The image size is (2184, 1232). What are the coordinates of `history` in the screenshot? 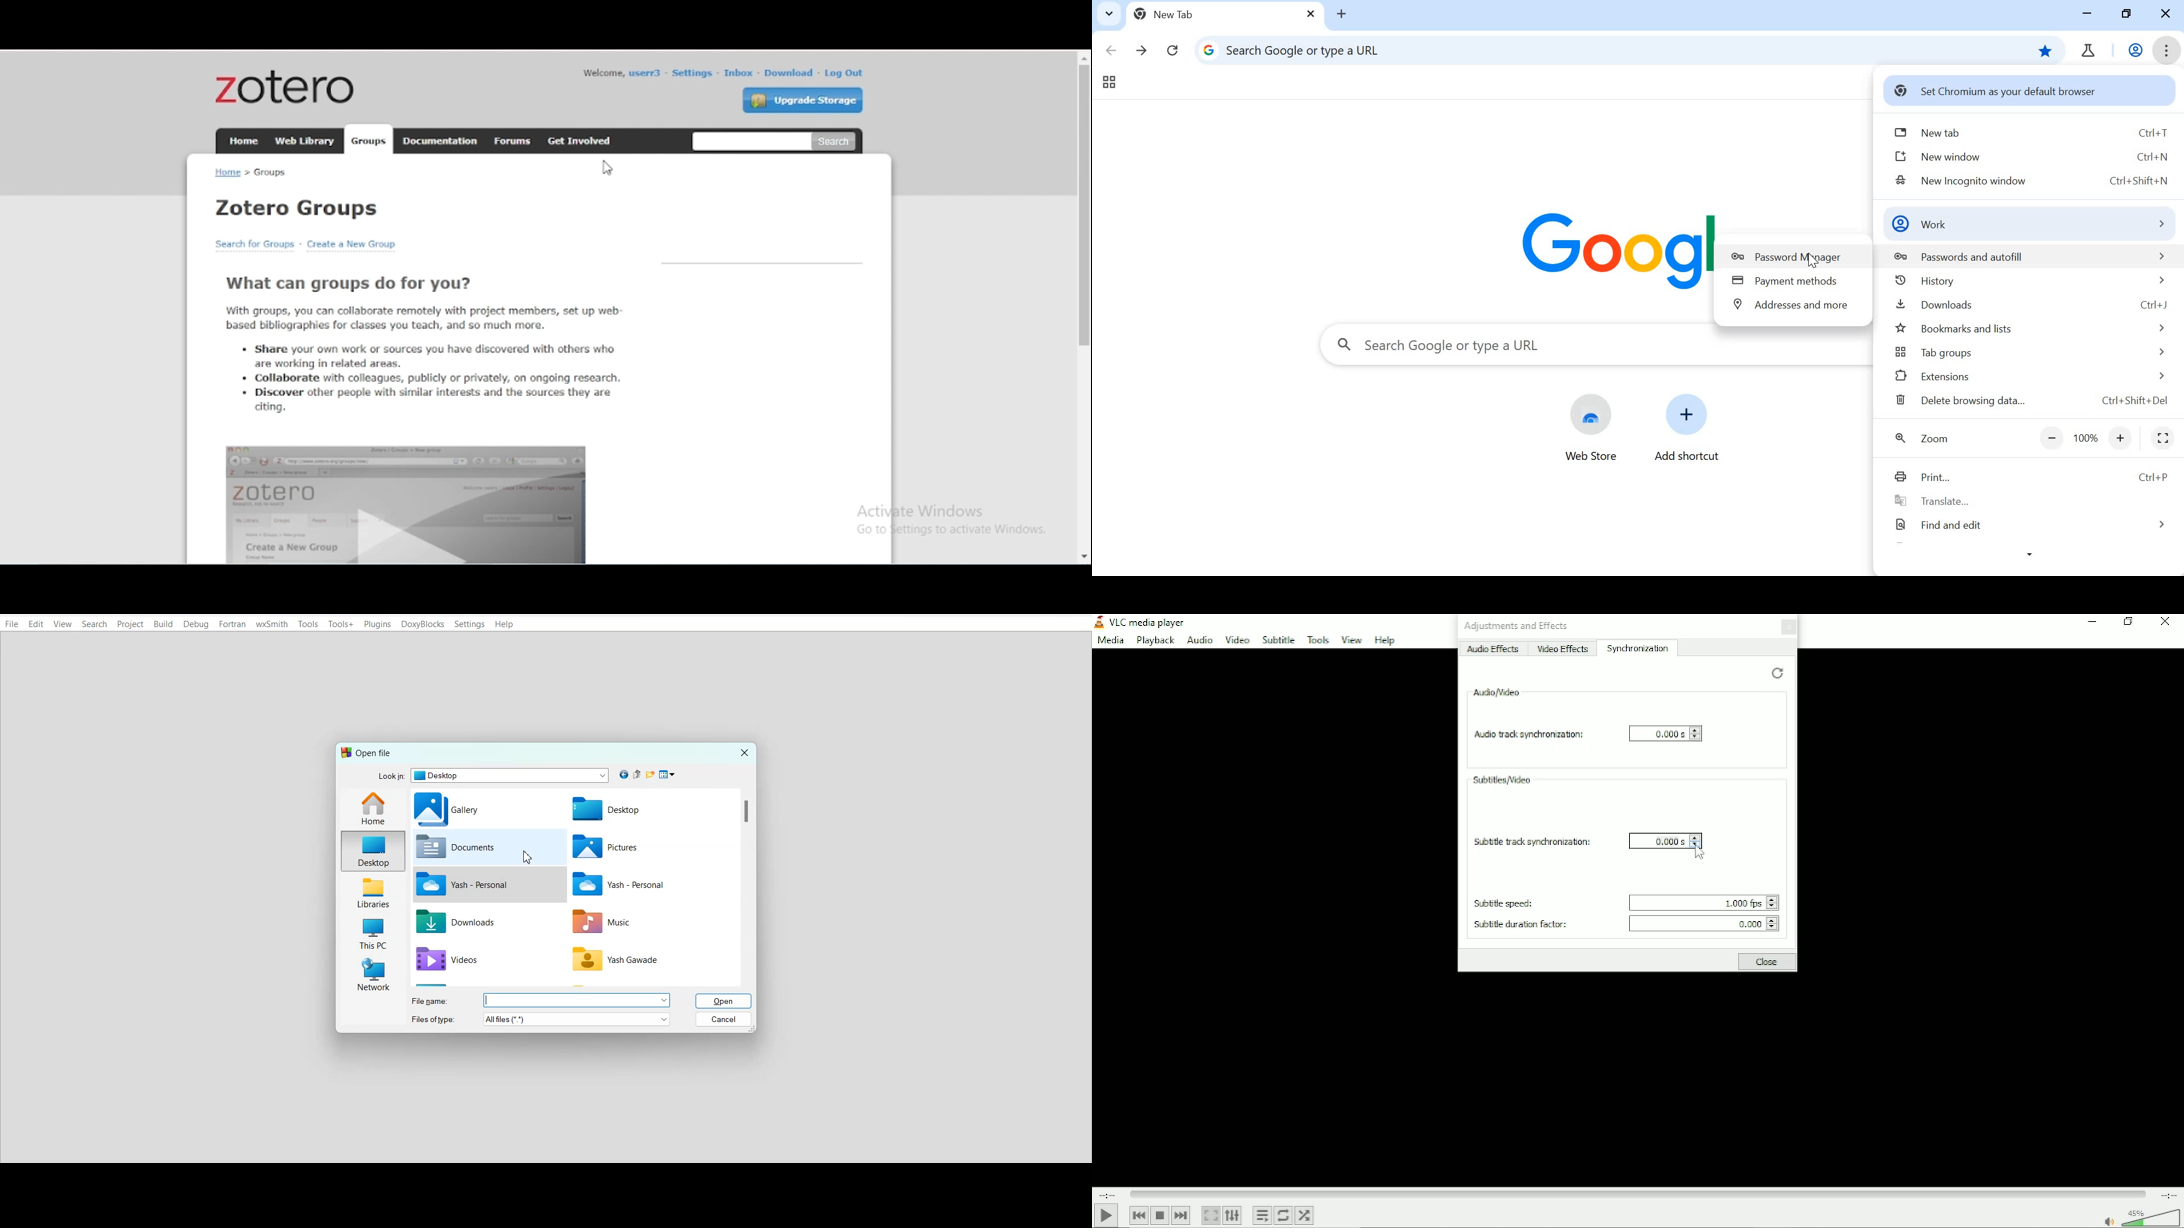 It's located at (2030, 281).